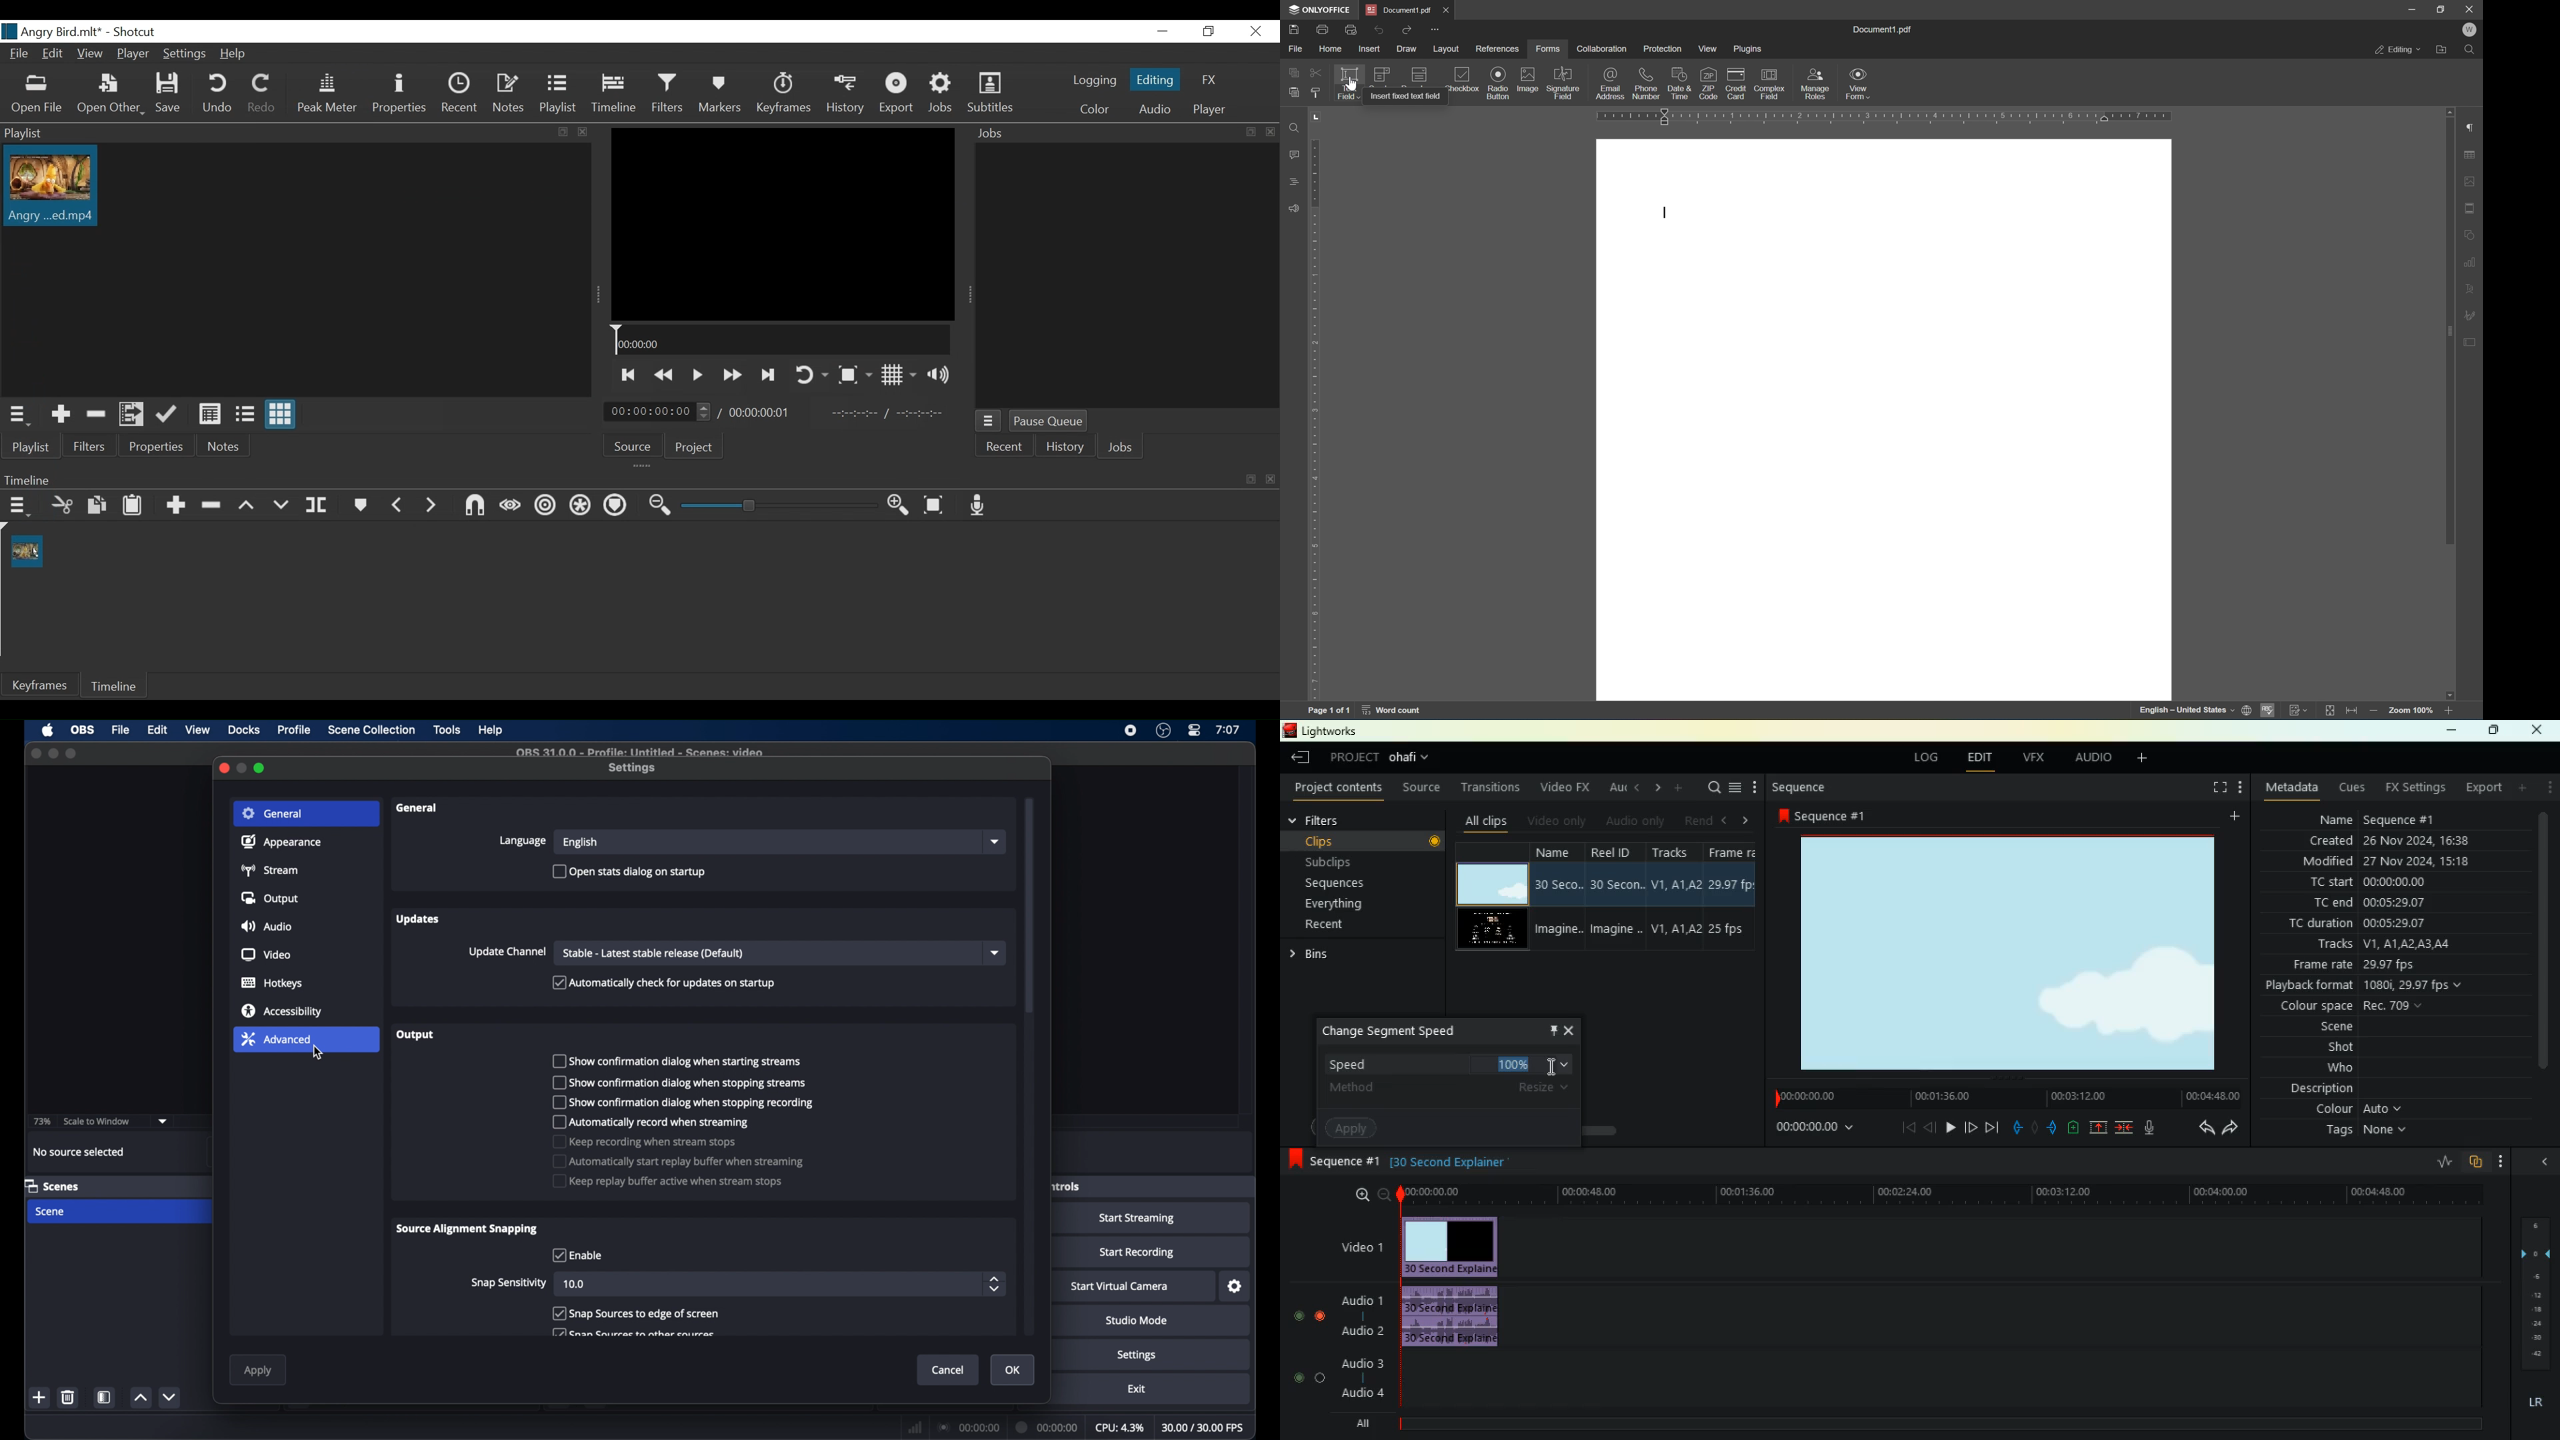 The width and height of the screenshot is (2576, 1456). What do you see at coordinates (35, 753) in the screenshot?
I see `close` at bounding box center [35, 753].